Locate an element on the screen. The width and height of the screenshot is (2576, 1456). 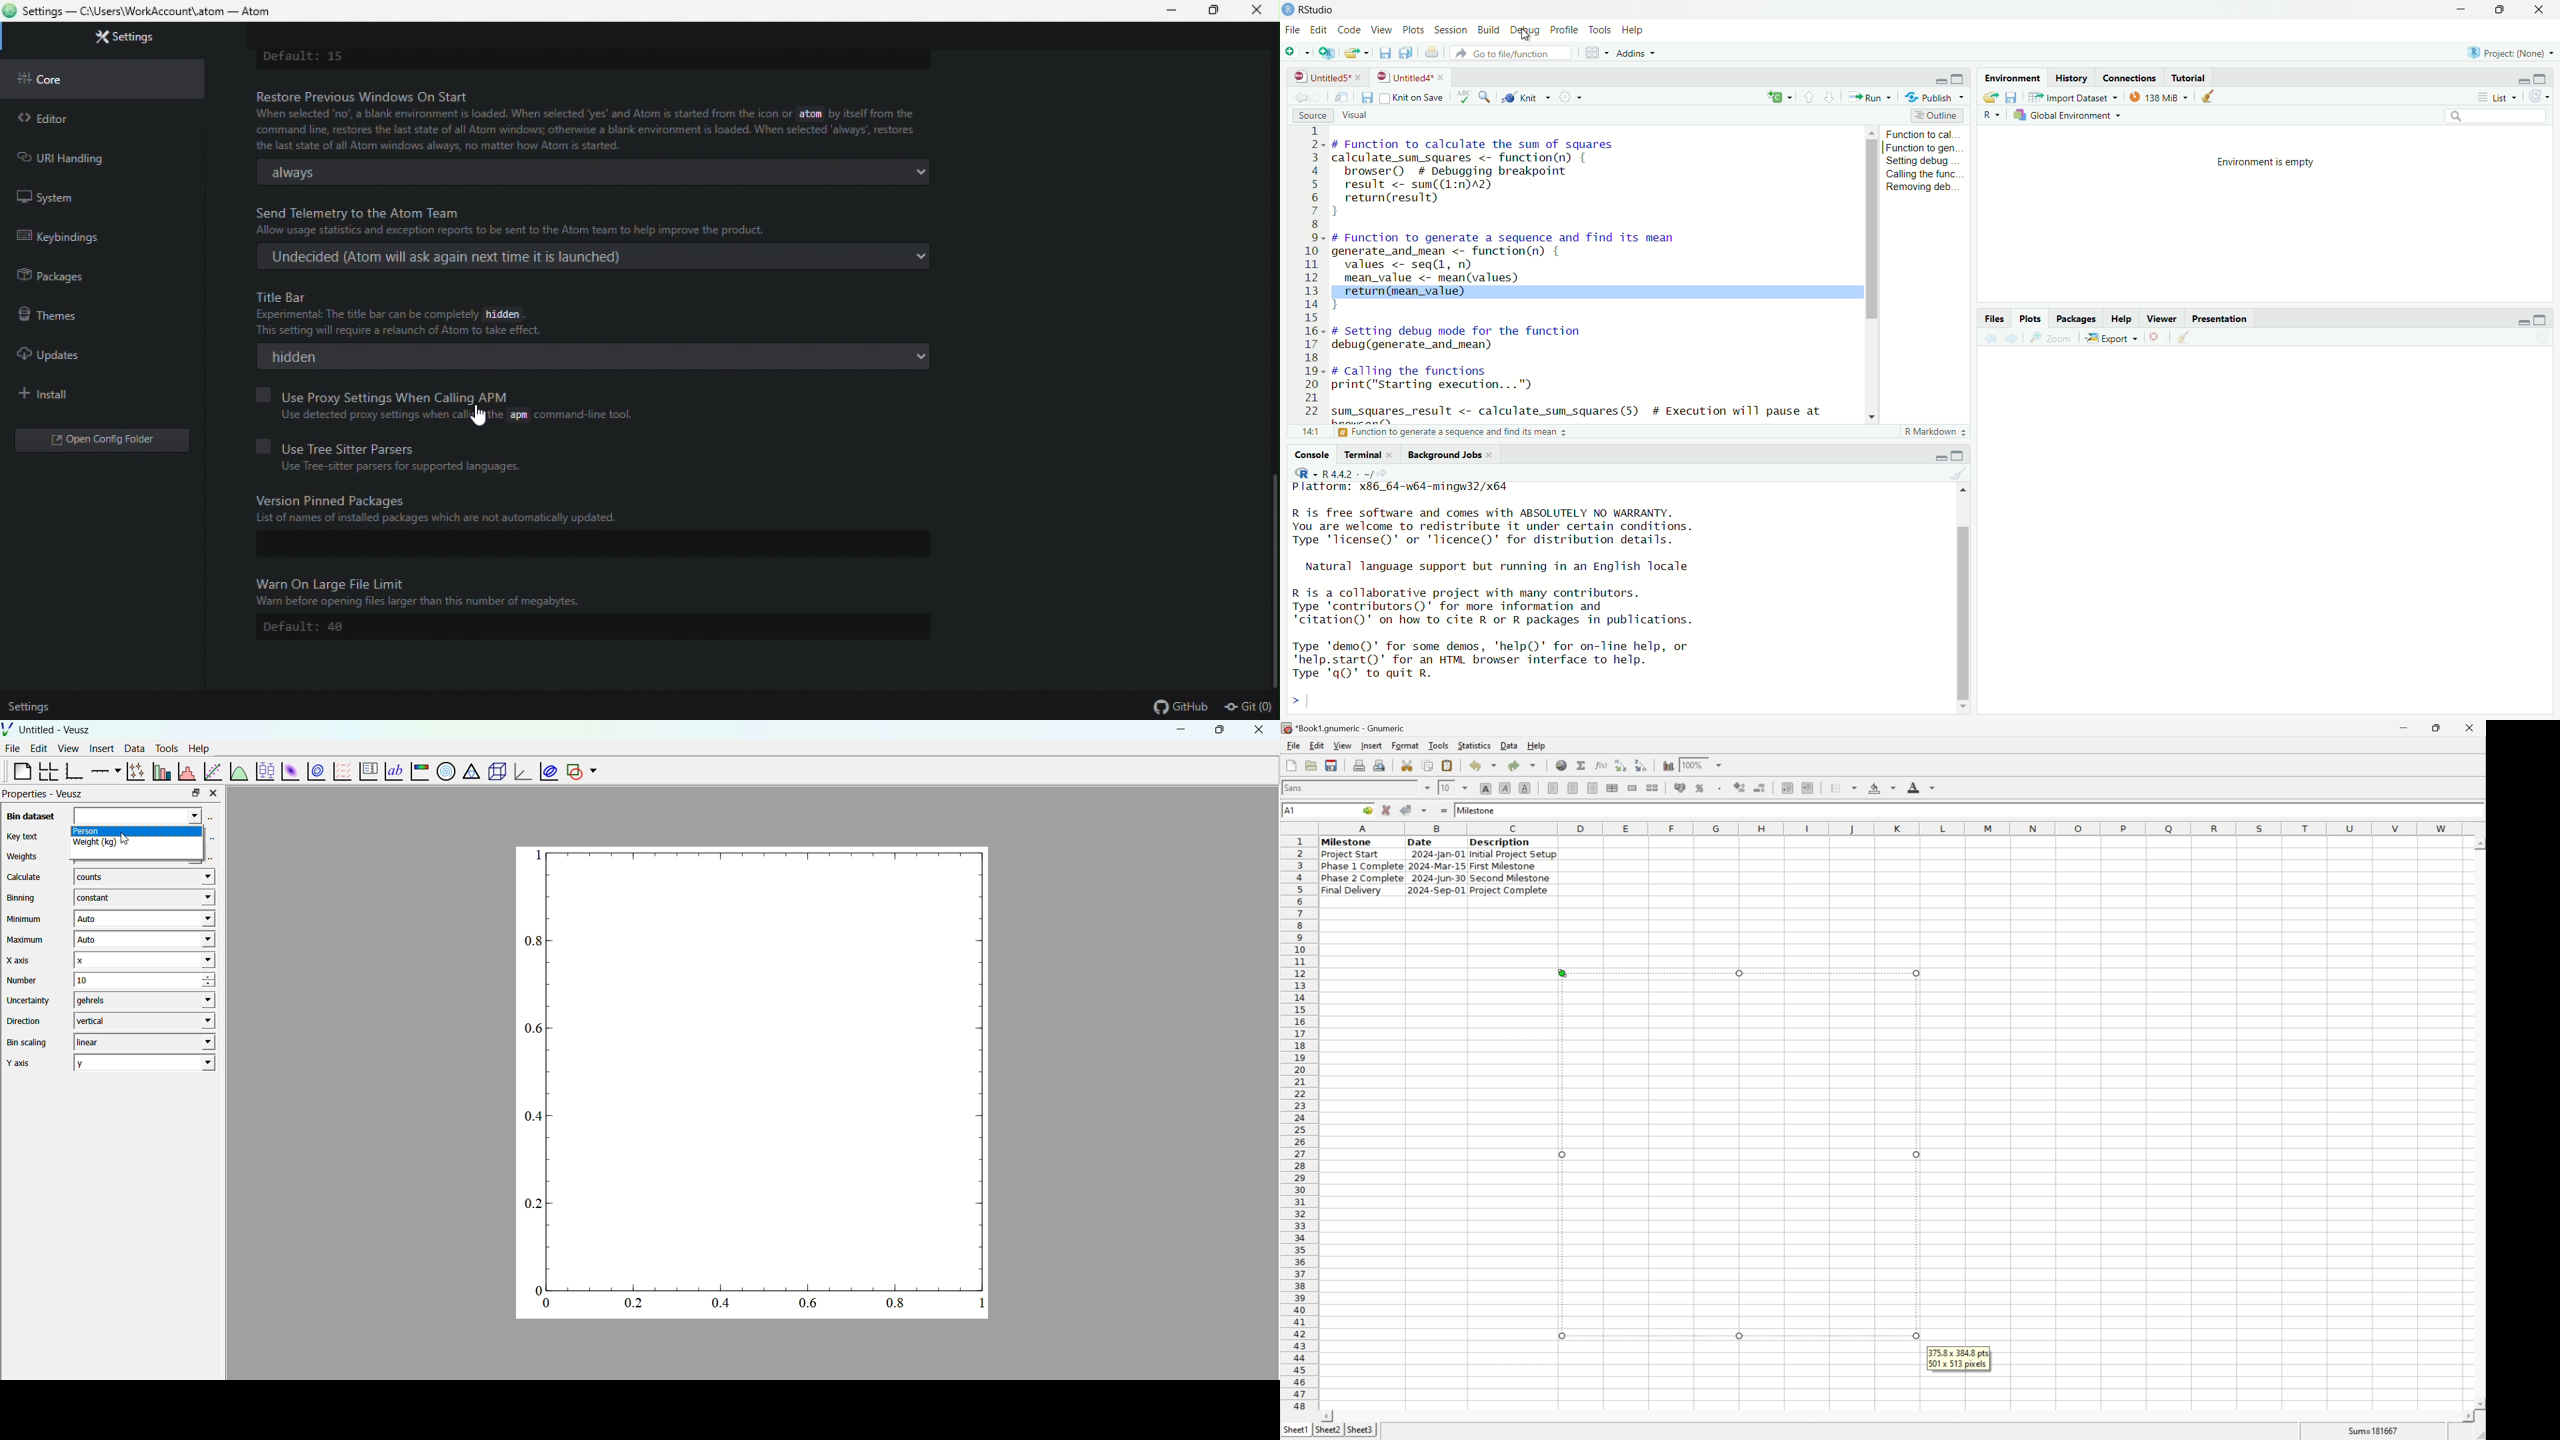
packages is located at coordinates (2078, 319).